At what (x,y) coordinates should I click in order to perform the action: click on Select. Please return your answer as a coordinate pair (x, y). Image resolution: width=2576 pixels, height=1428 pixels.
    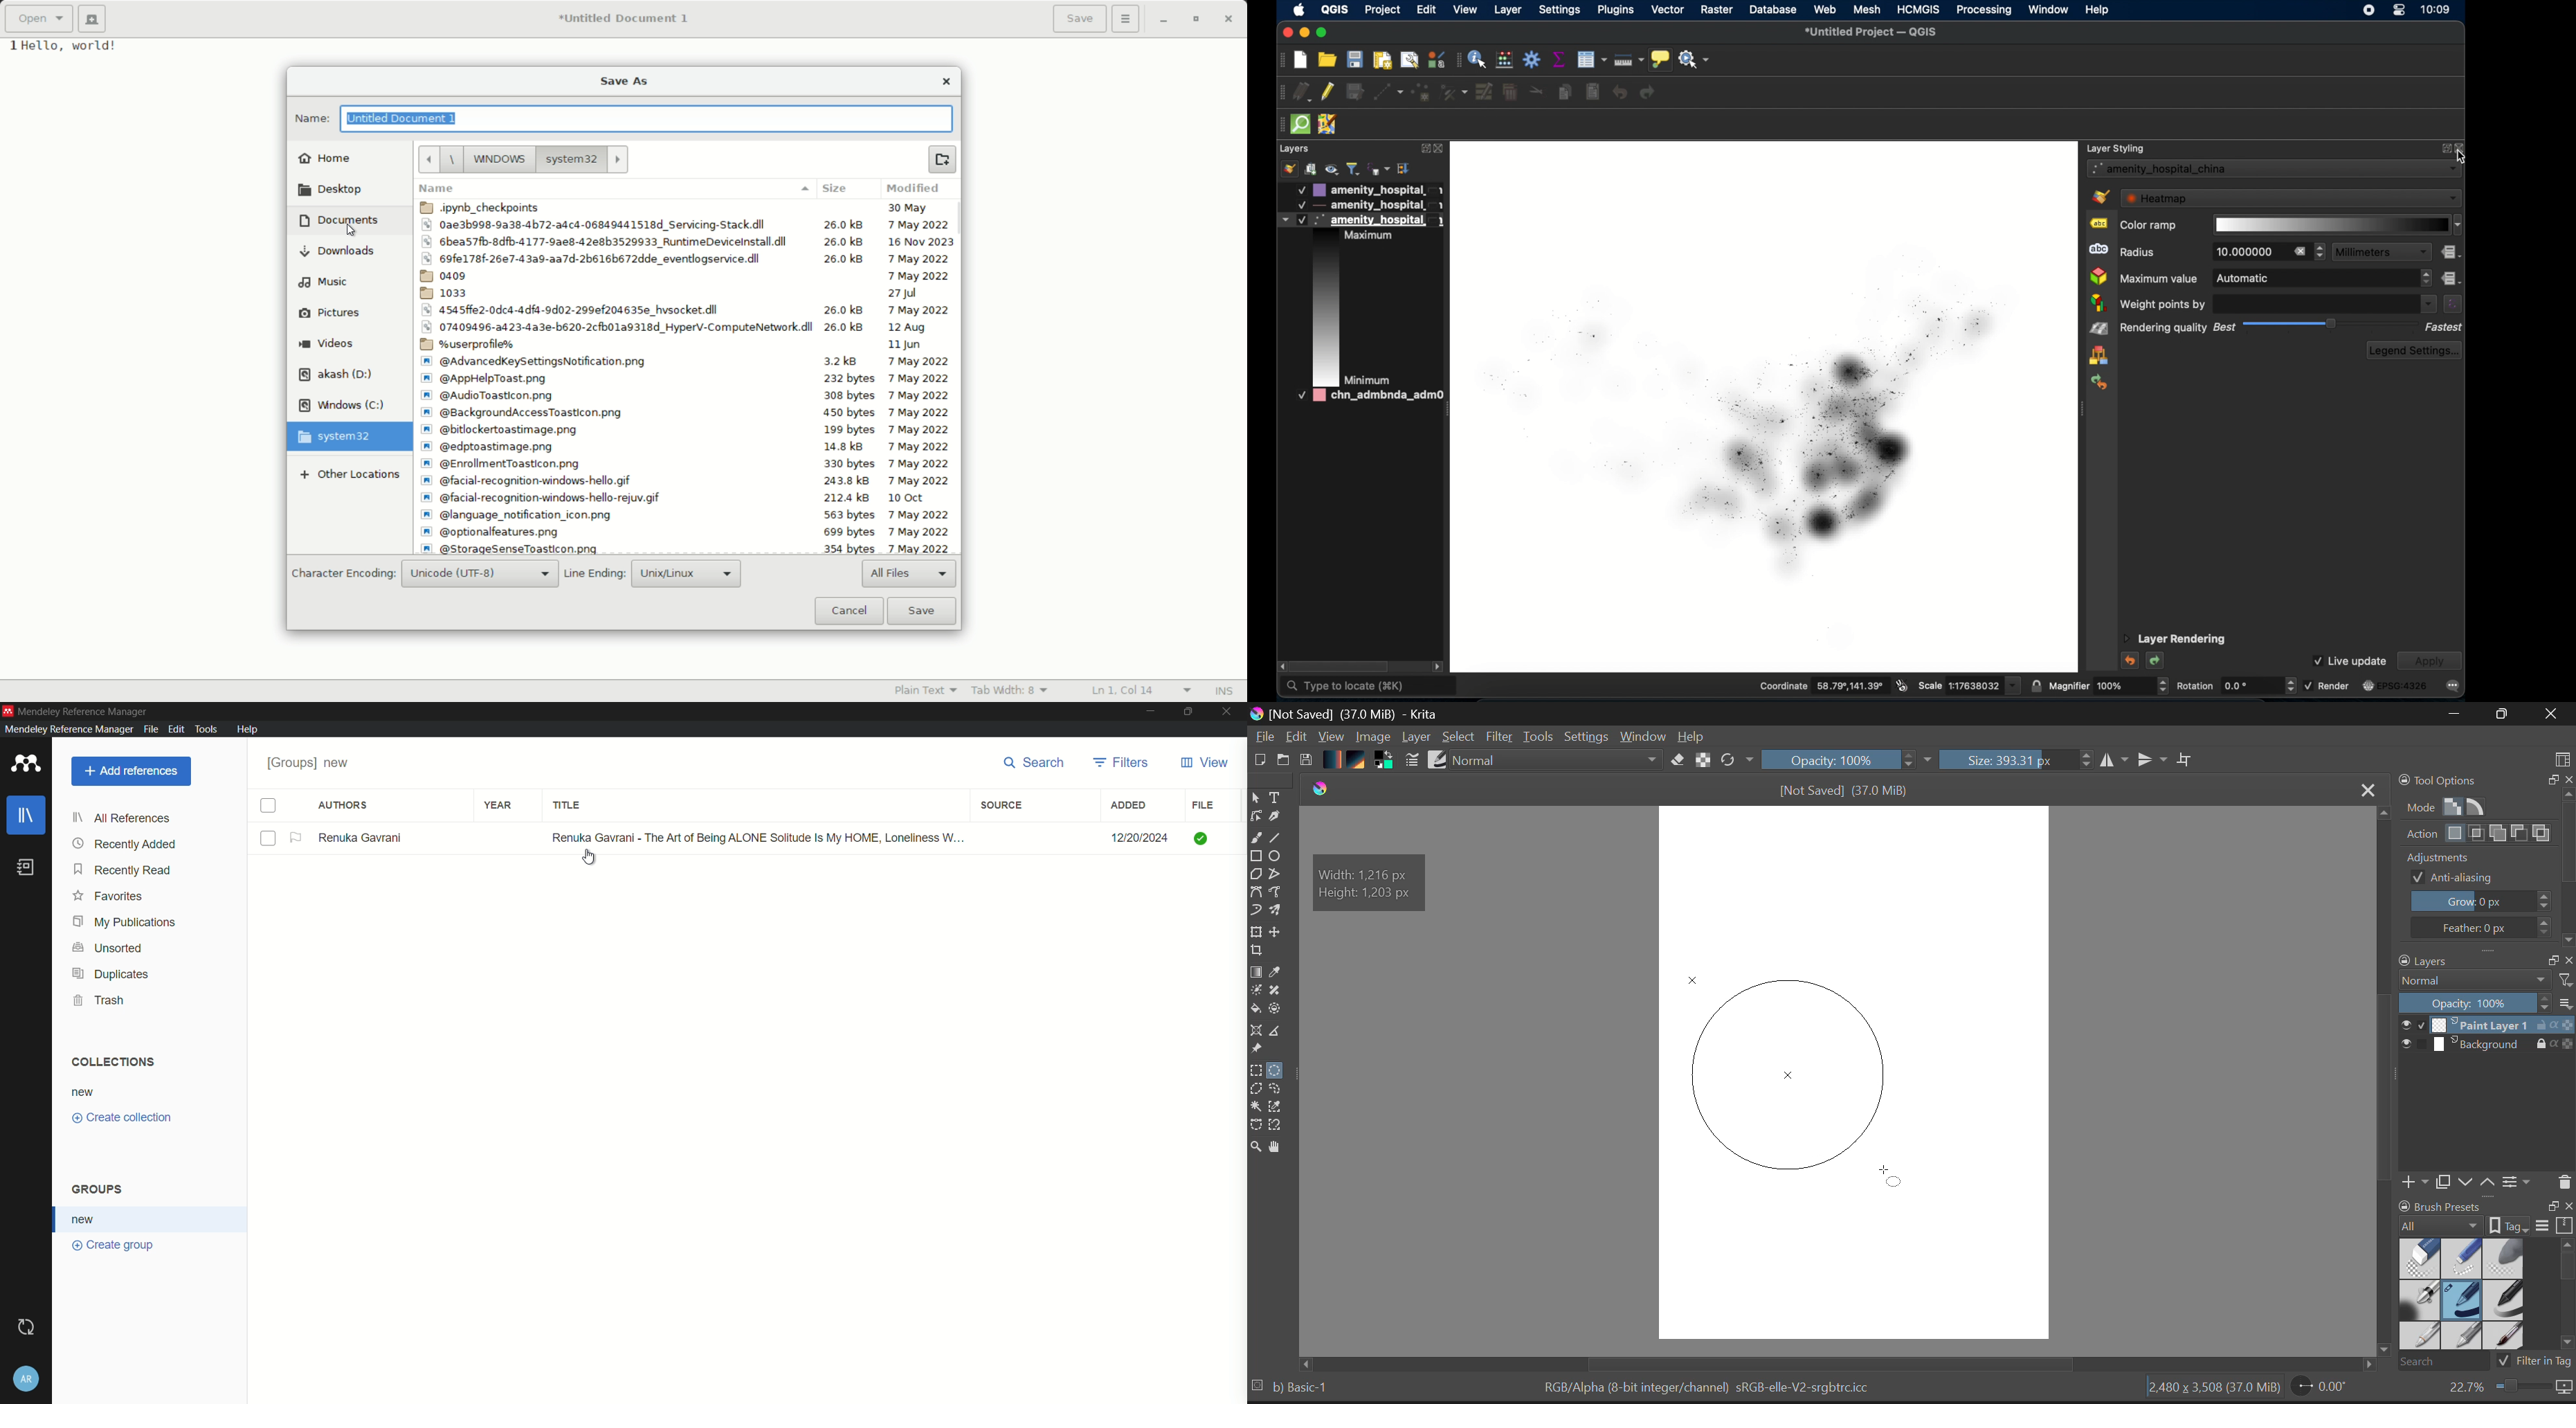
    Looking at the image, I should click on (1460, 737).